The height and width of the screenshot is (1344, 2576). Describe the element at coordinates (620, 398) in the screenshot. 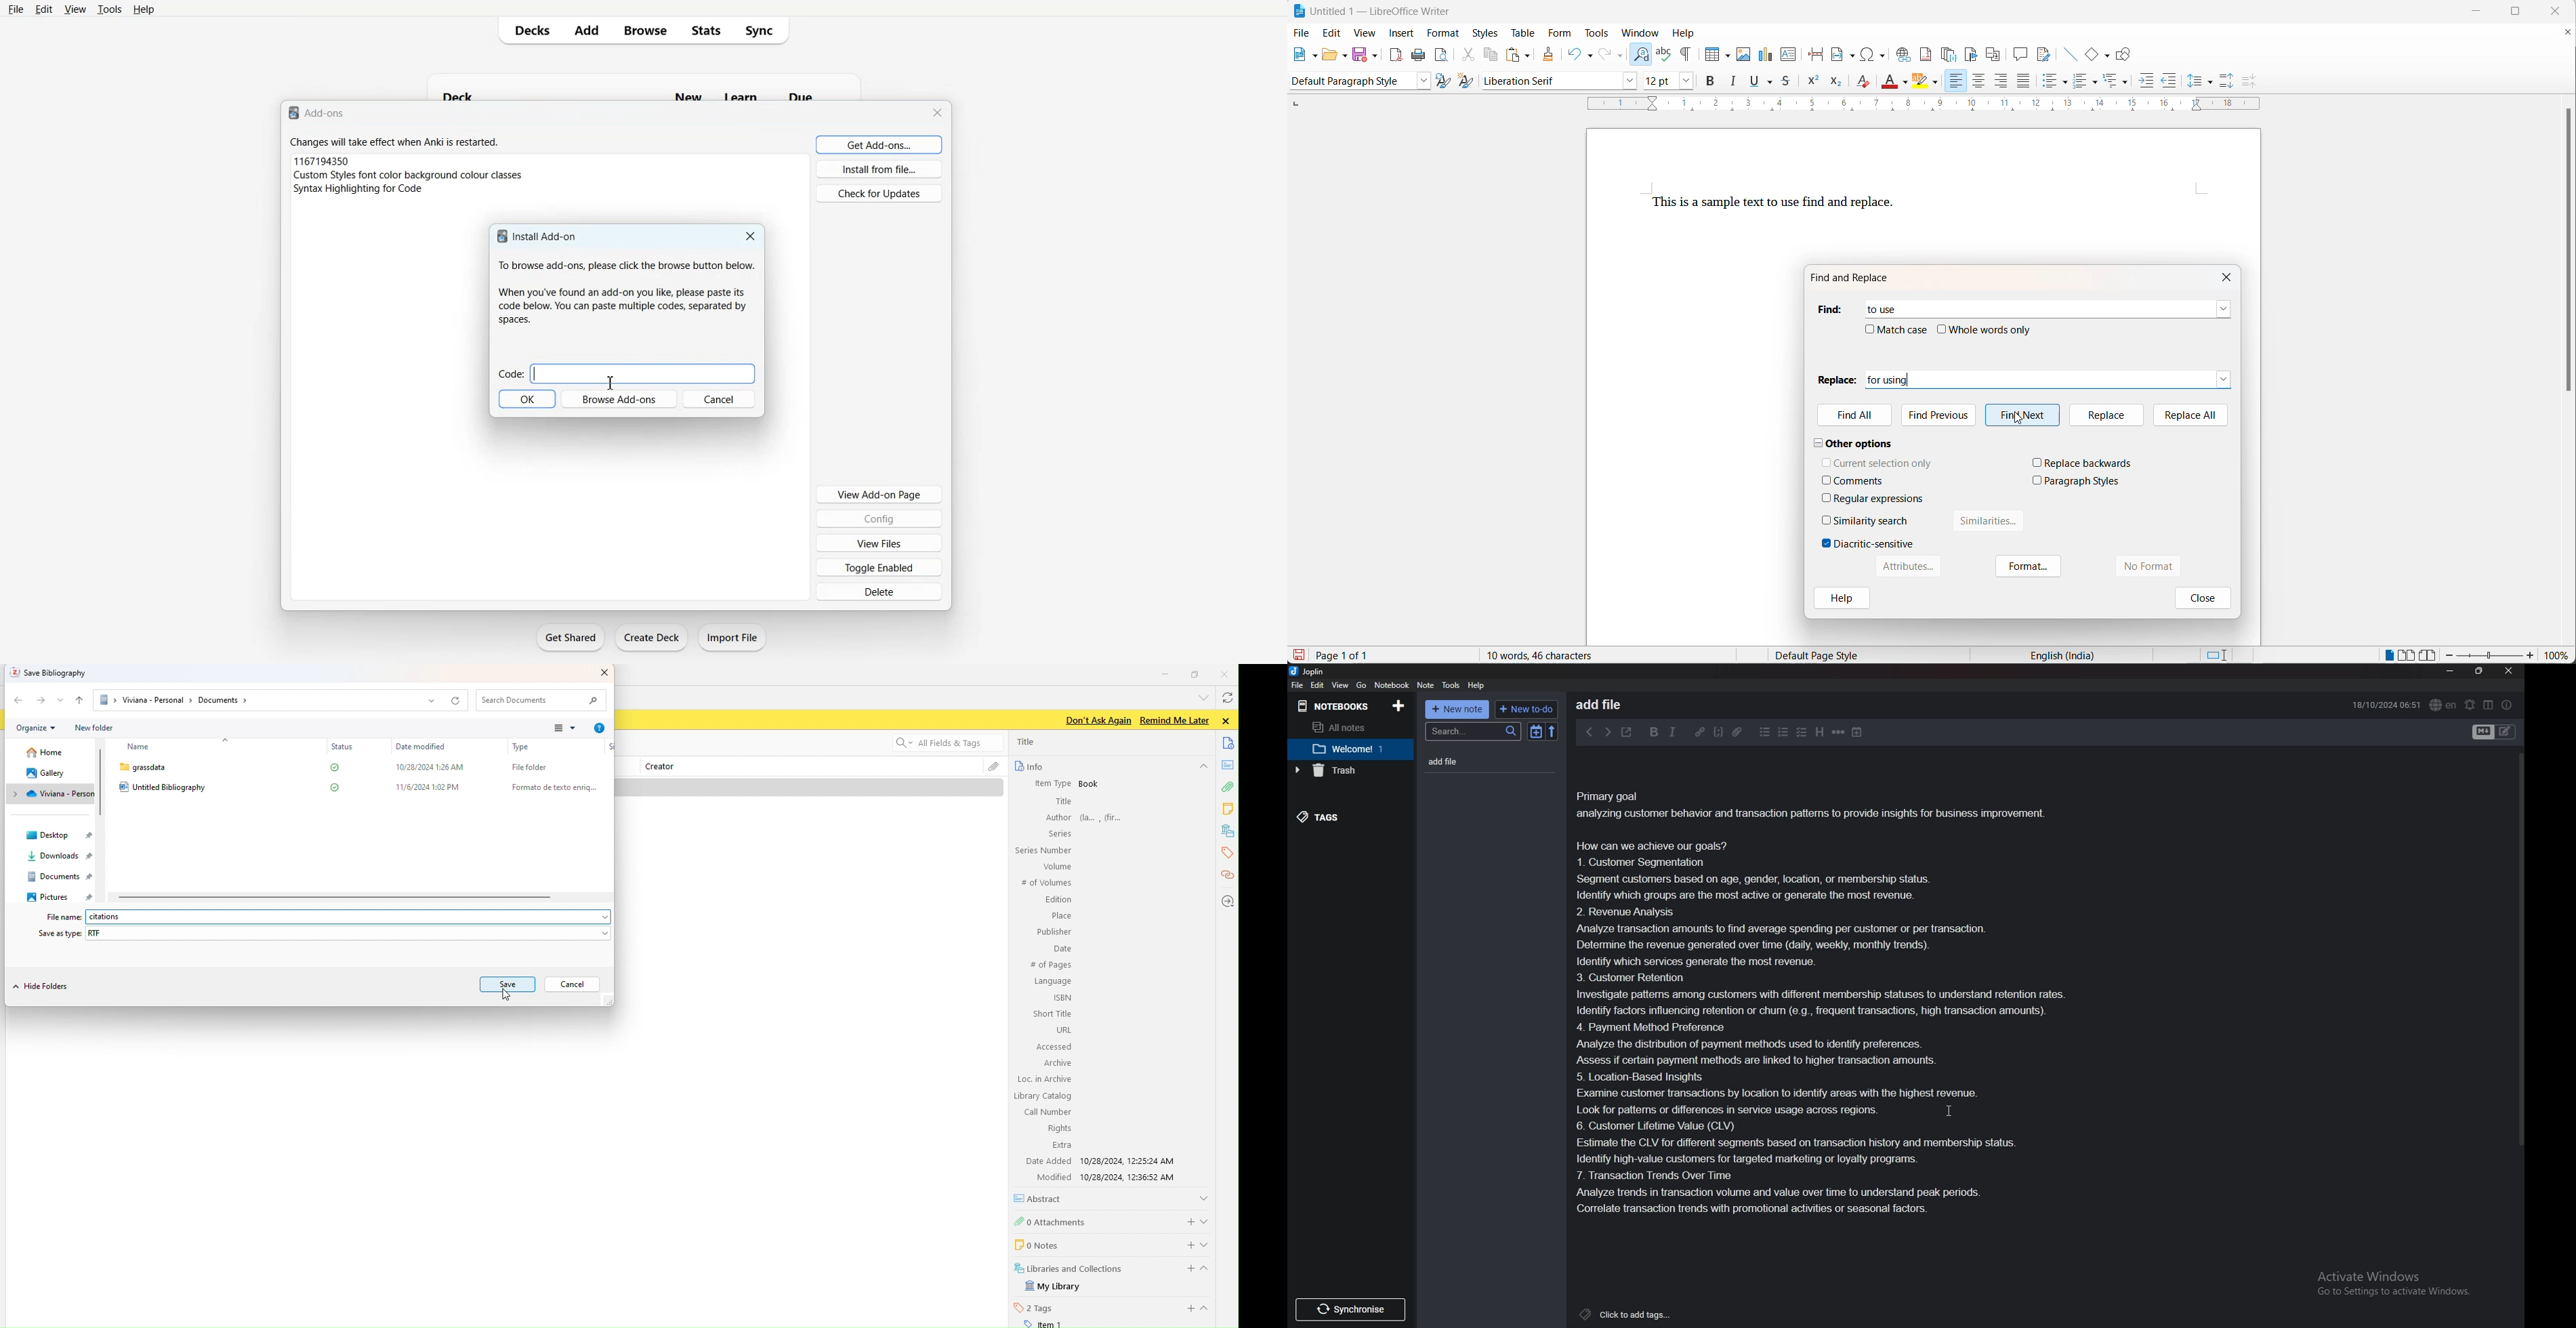

I see `Browse Add-ons` at that location.